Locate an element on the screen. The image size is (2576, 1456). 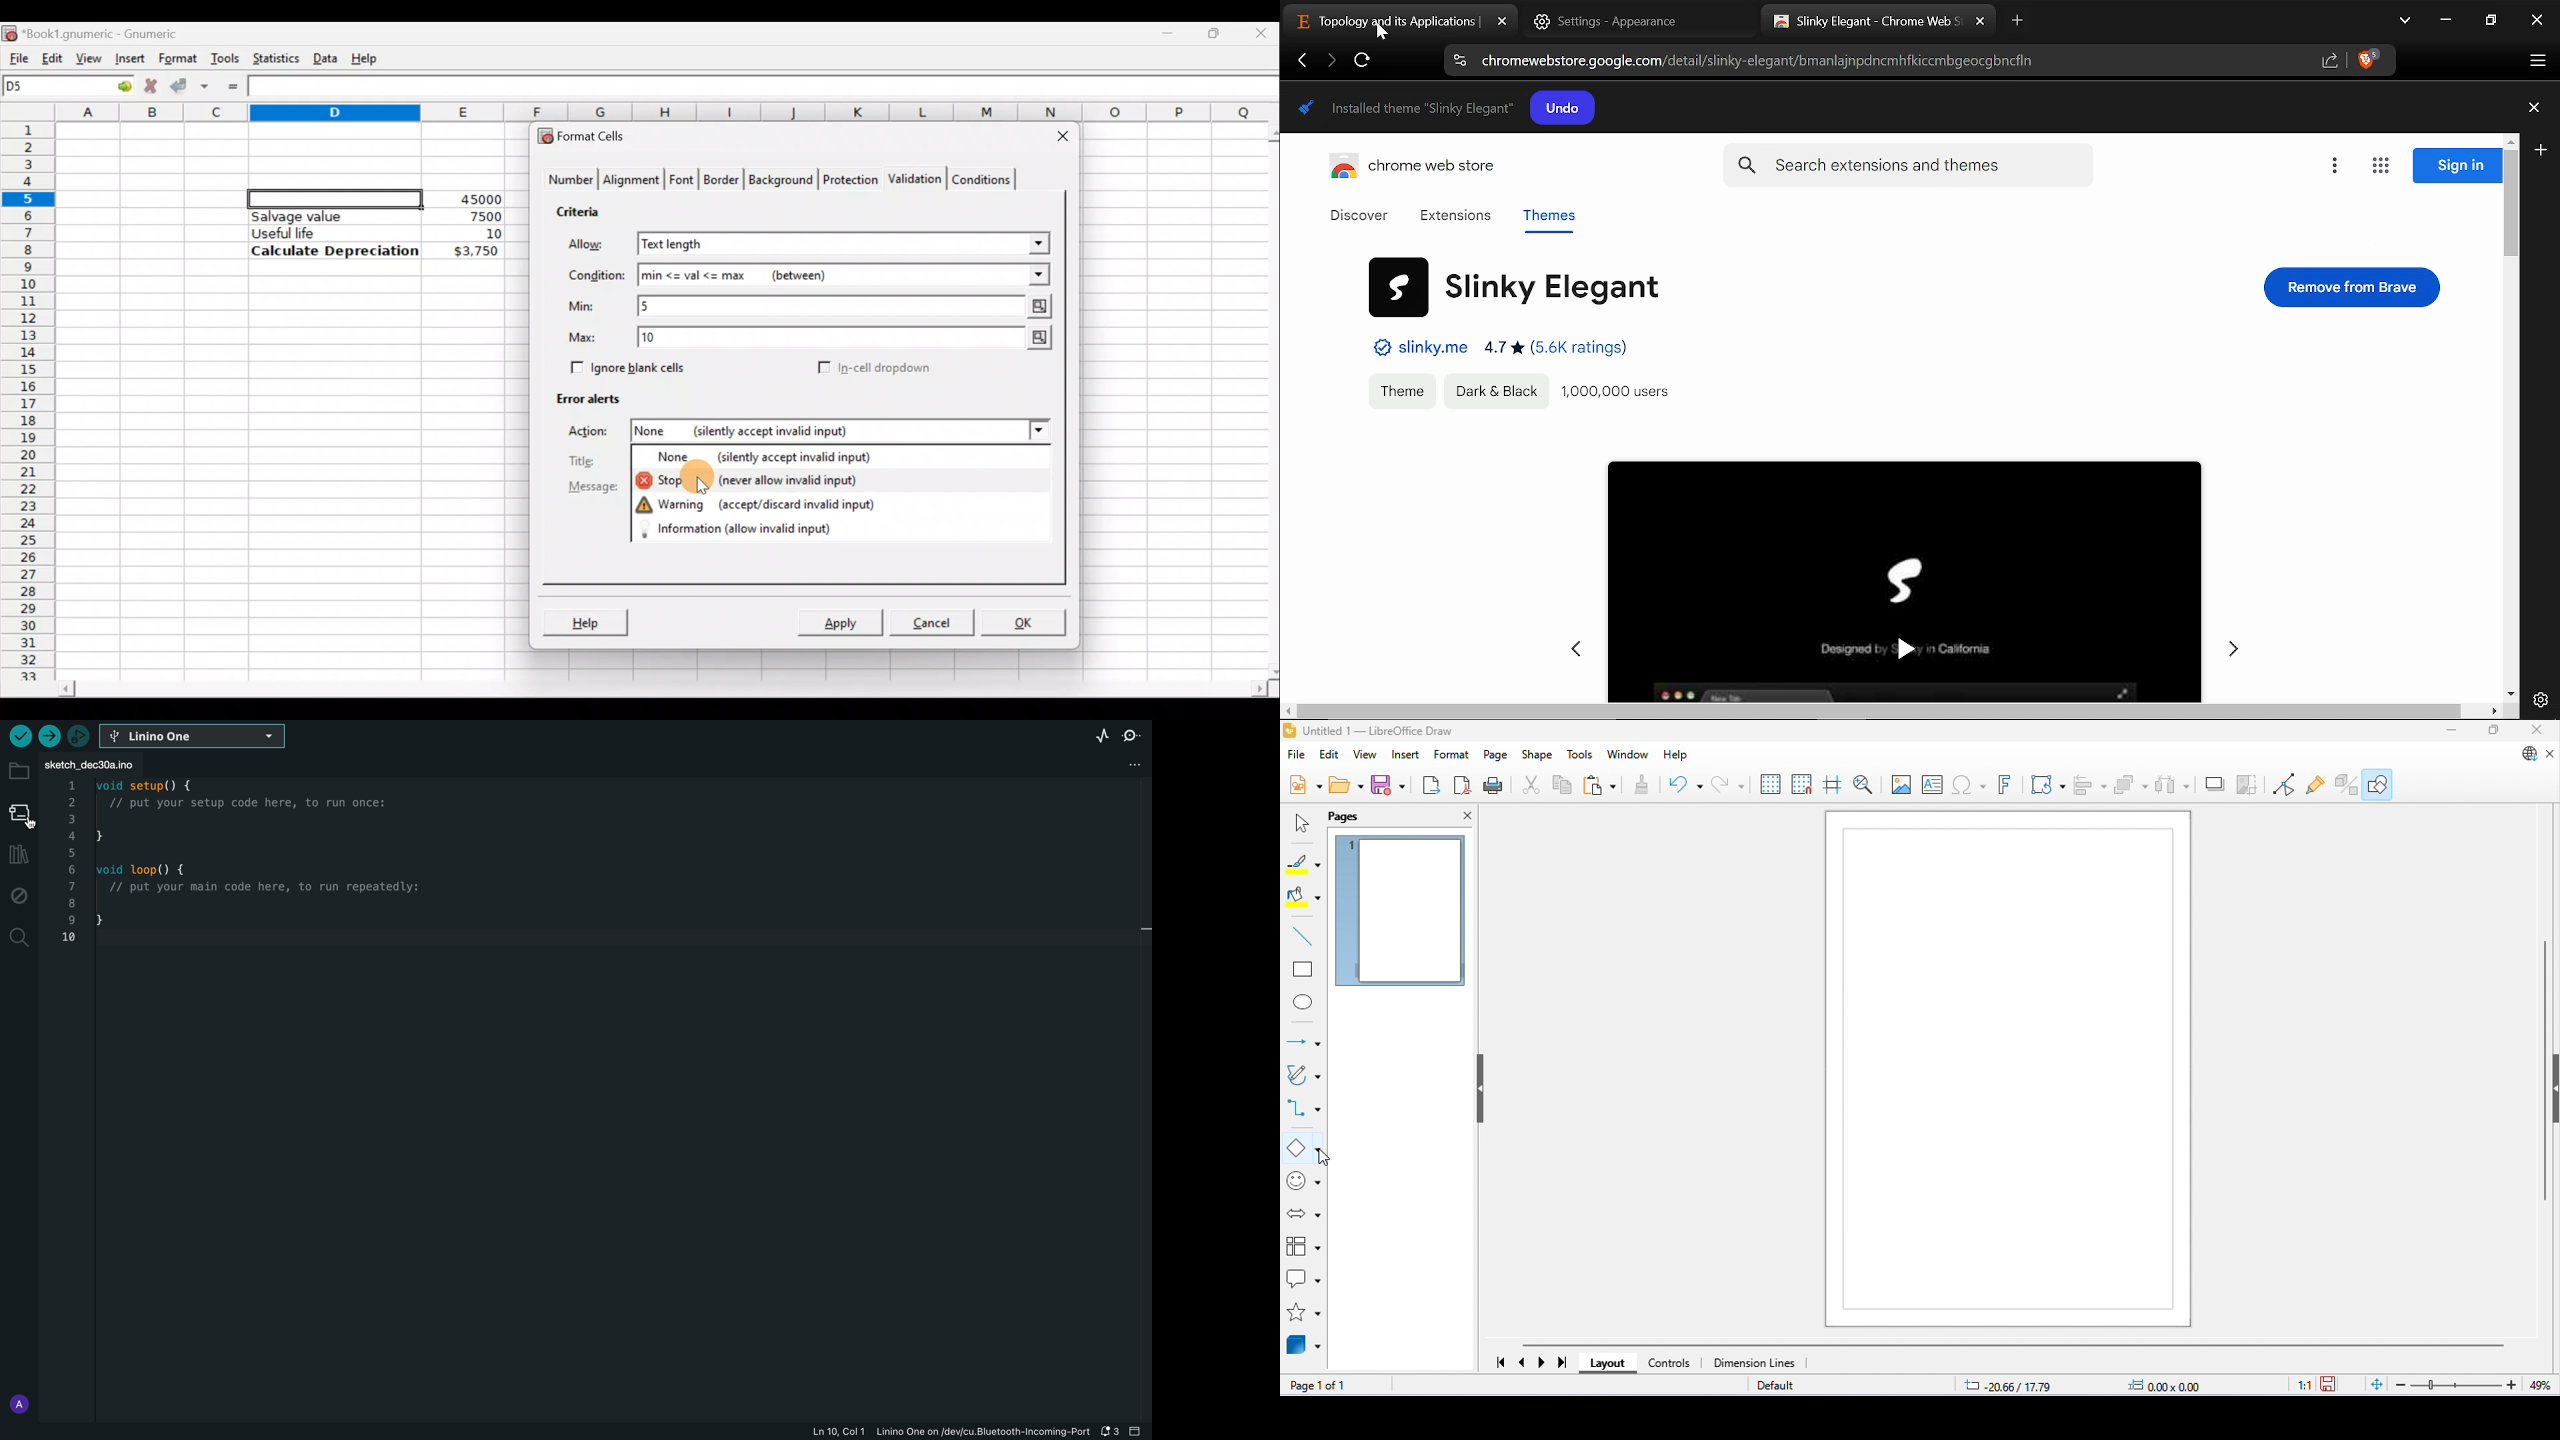
window is located at coordinates (1628, 754).